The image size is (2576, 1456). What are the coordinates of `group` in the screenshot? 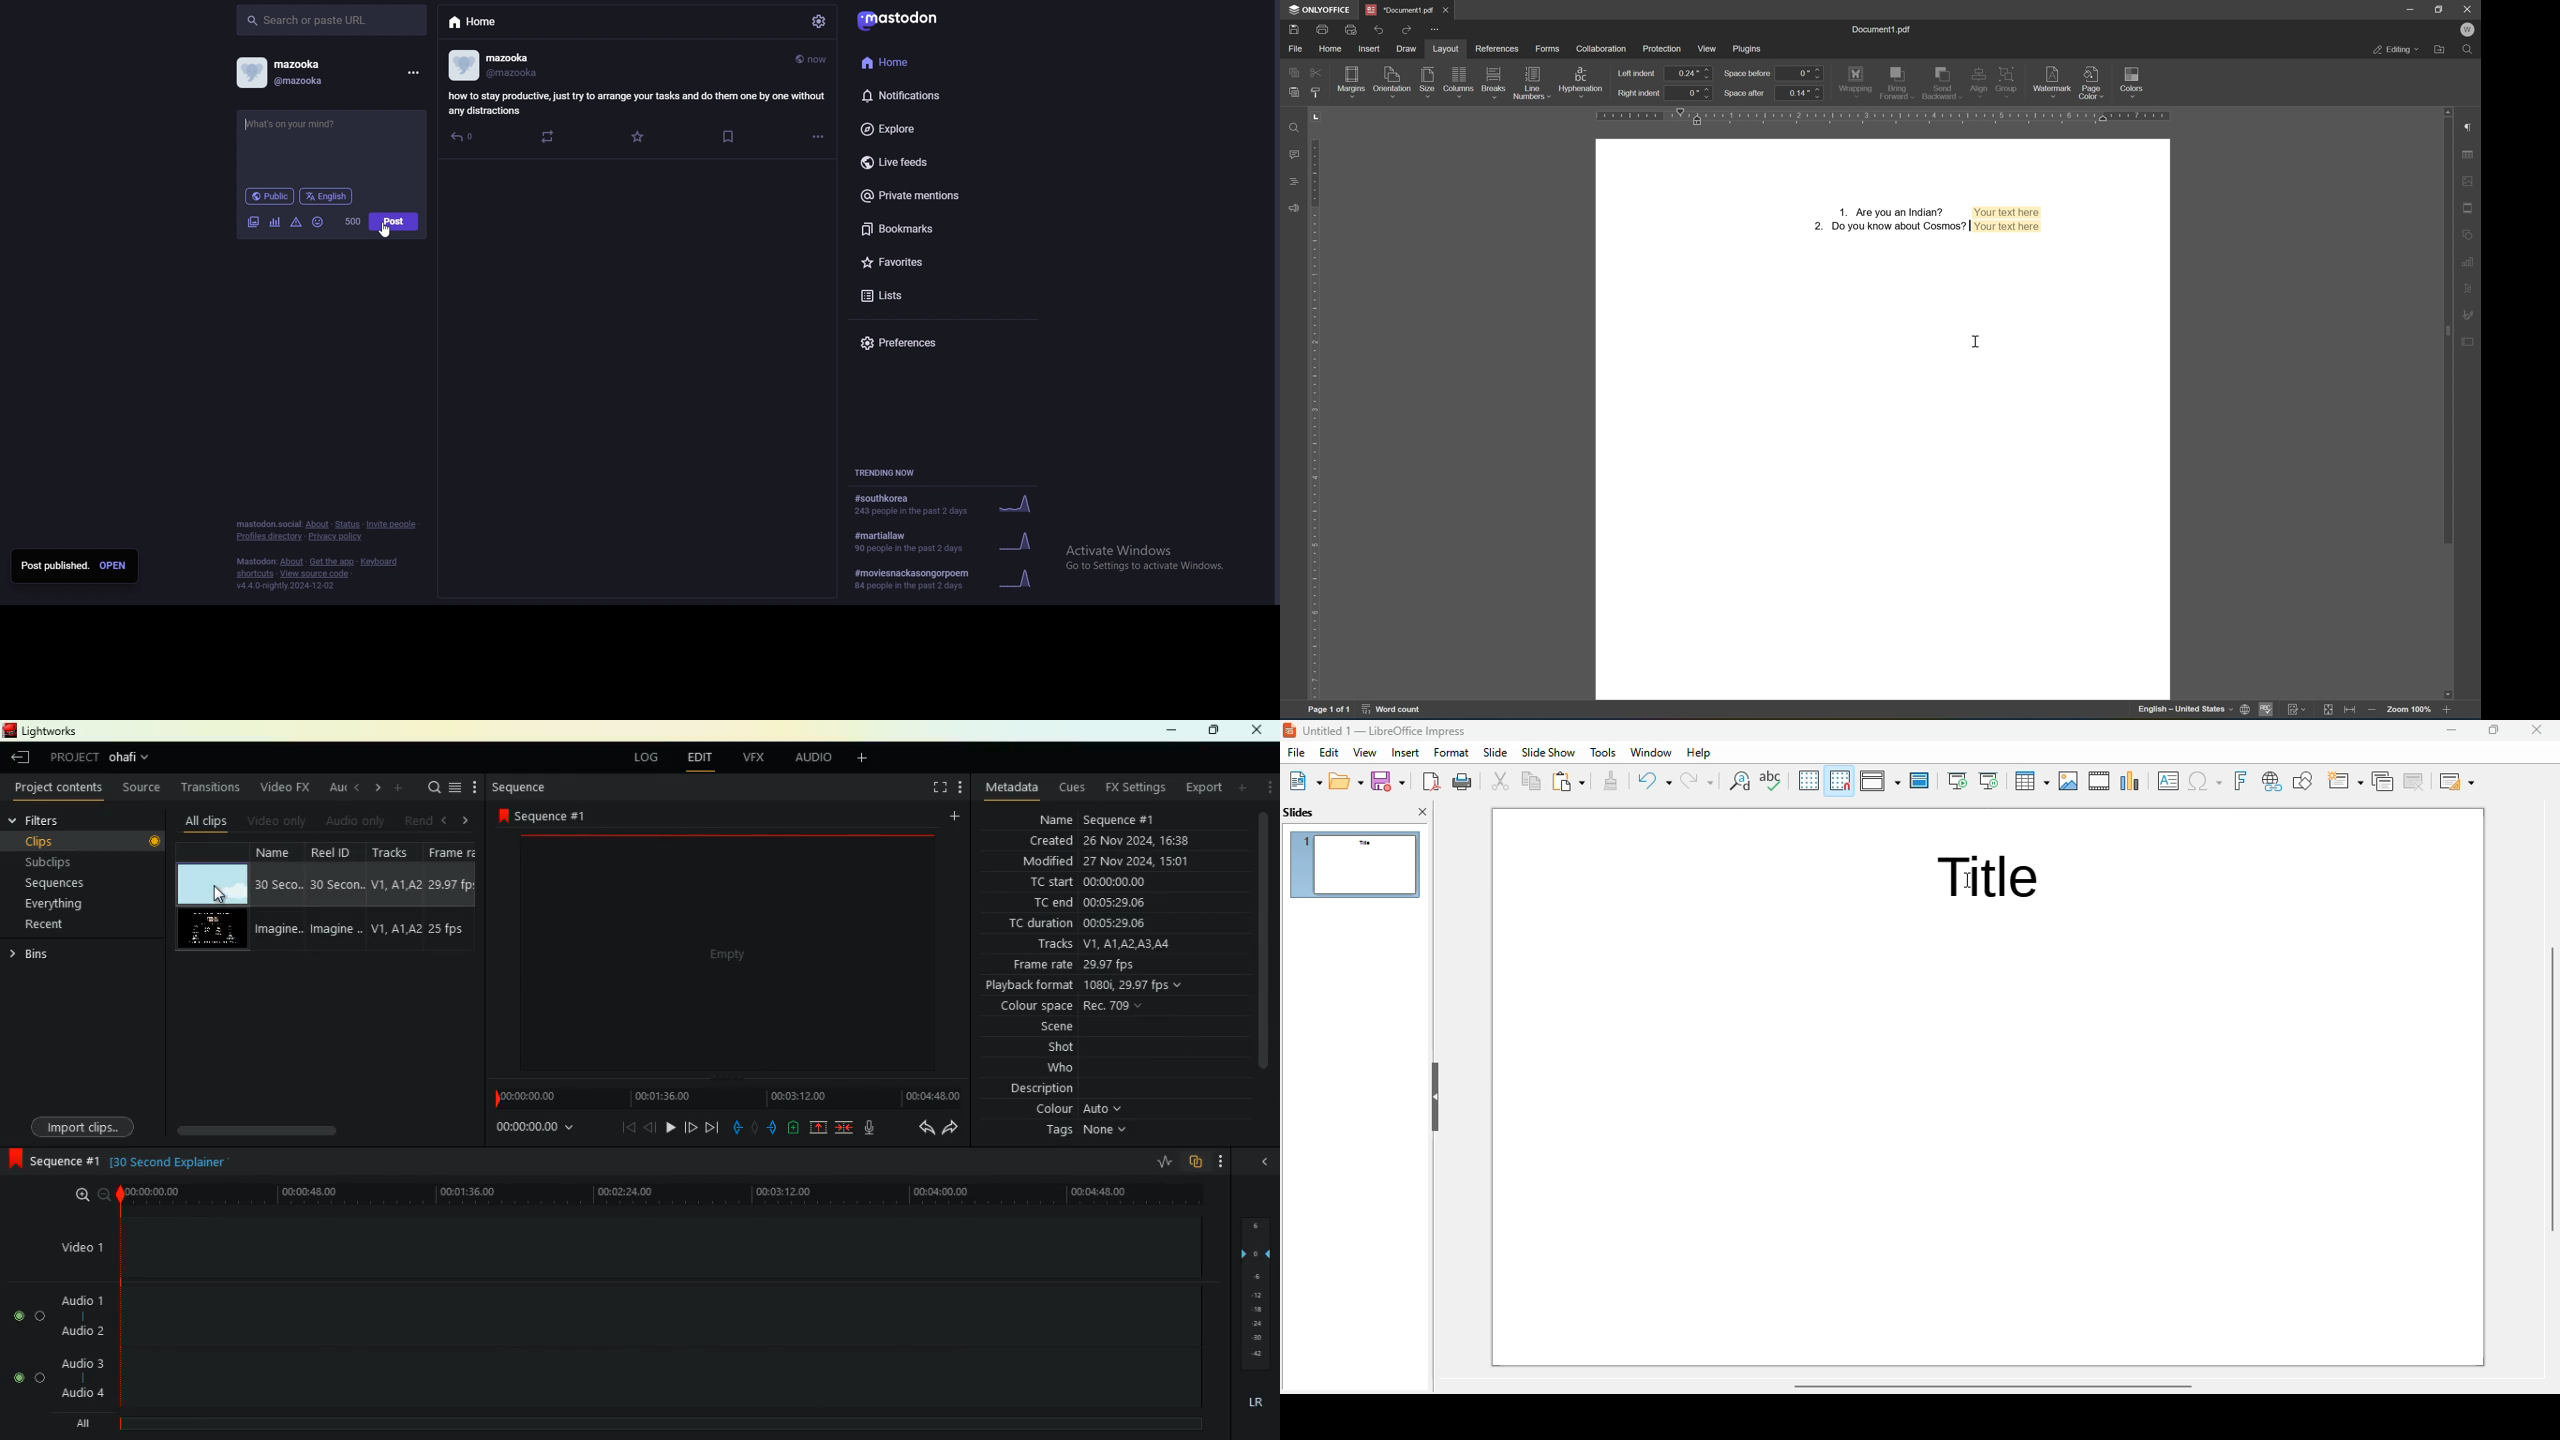 It's located at (2011, 79).